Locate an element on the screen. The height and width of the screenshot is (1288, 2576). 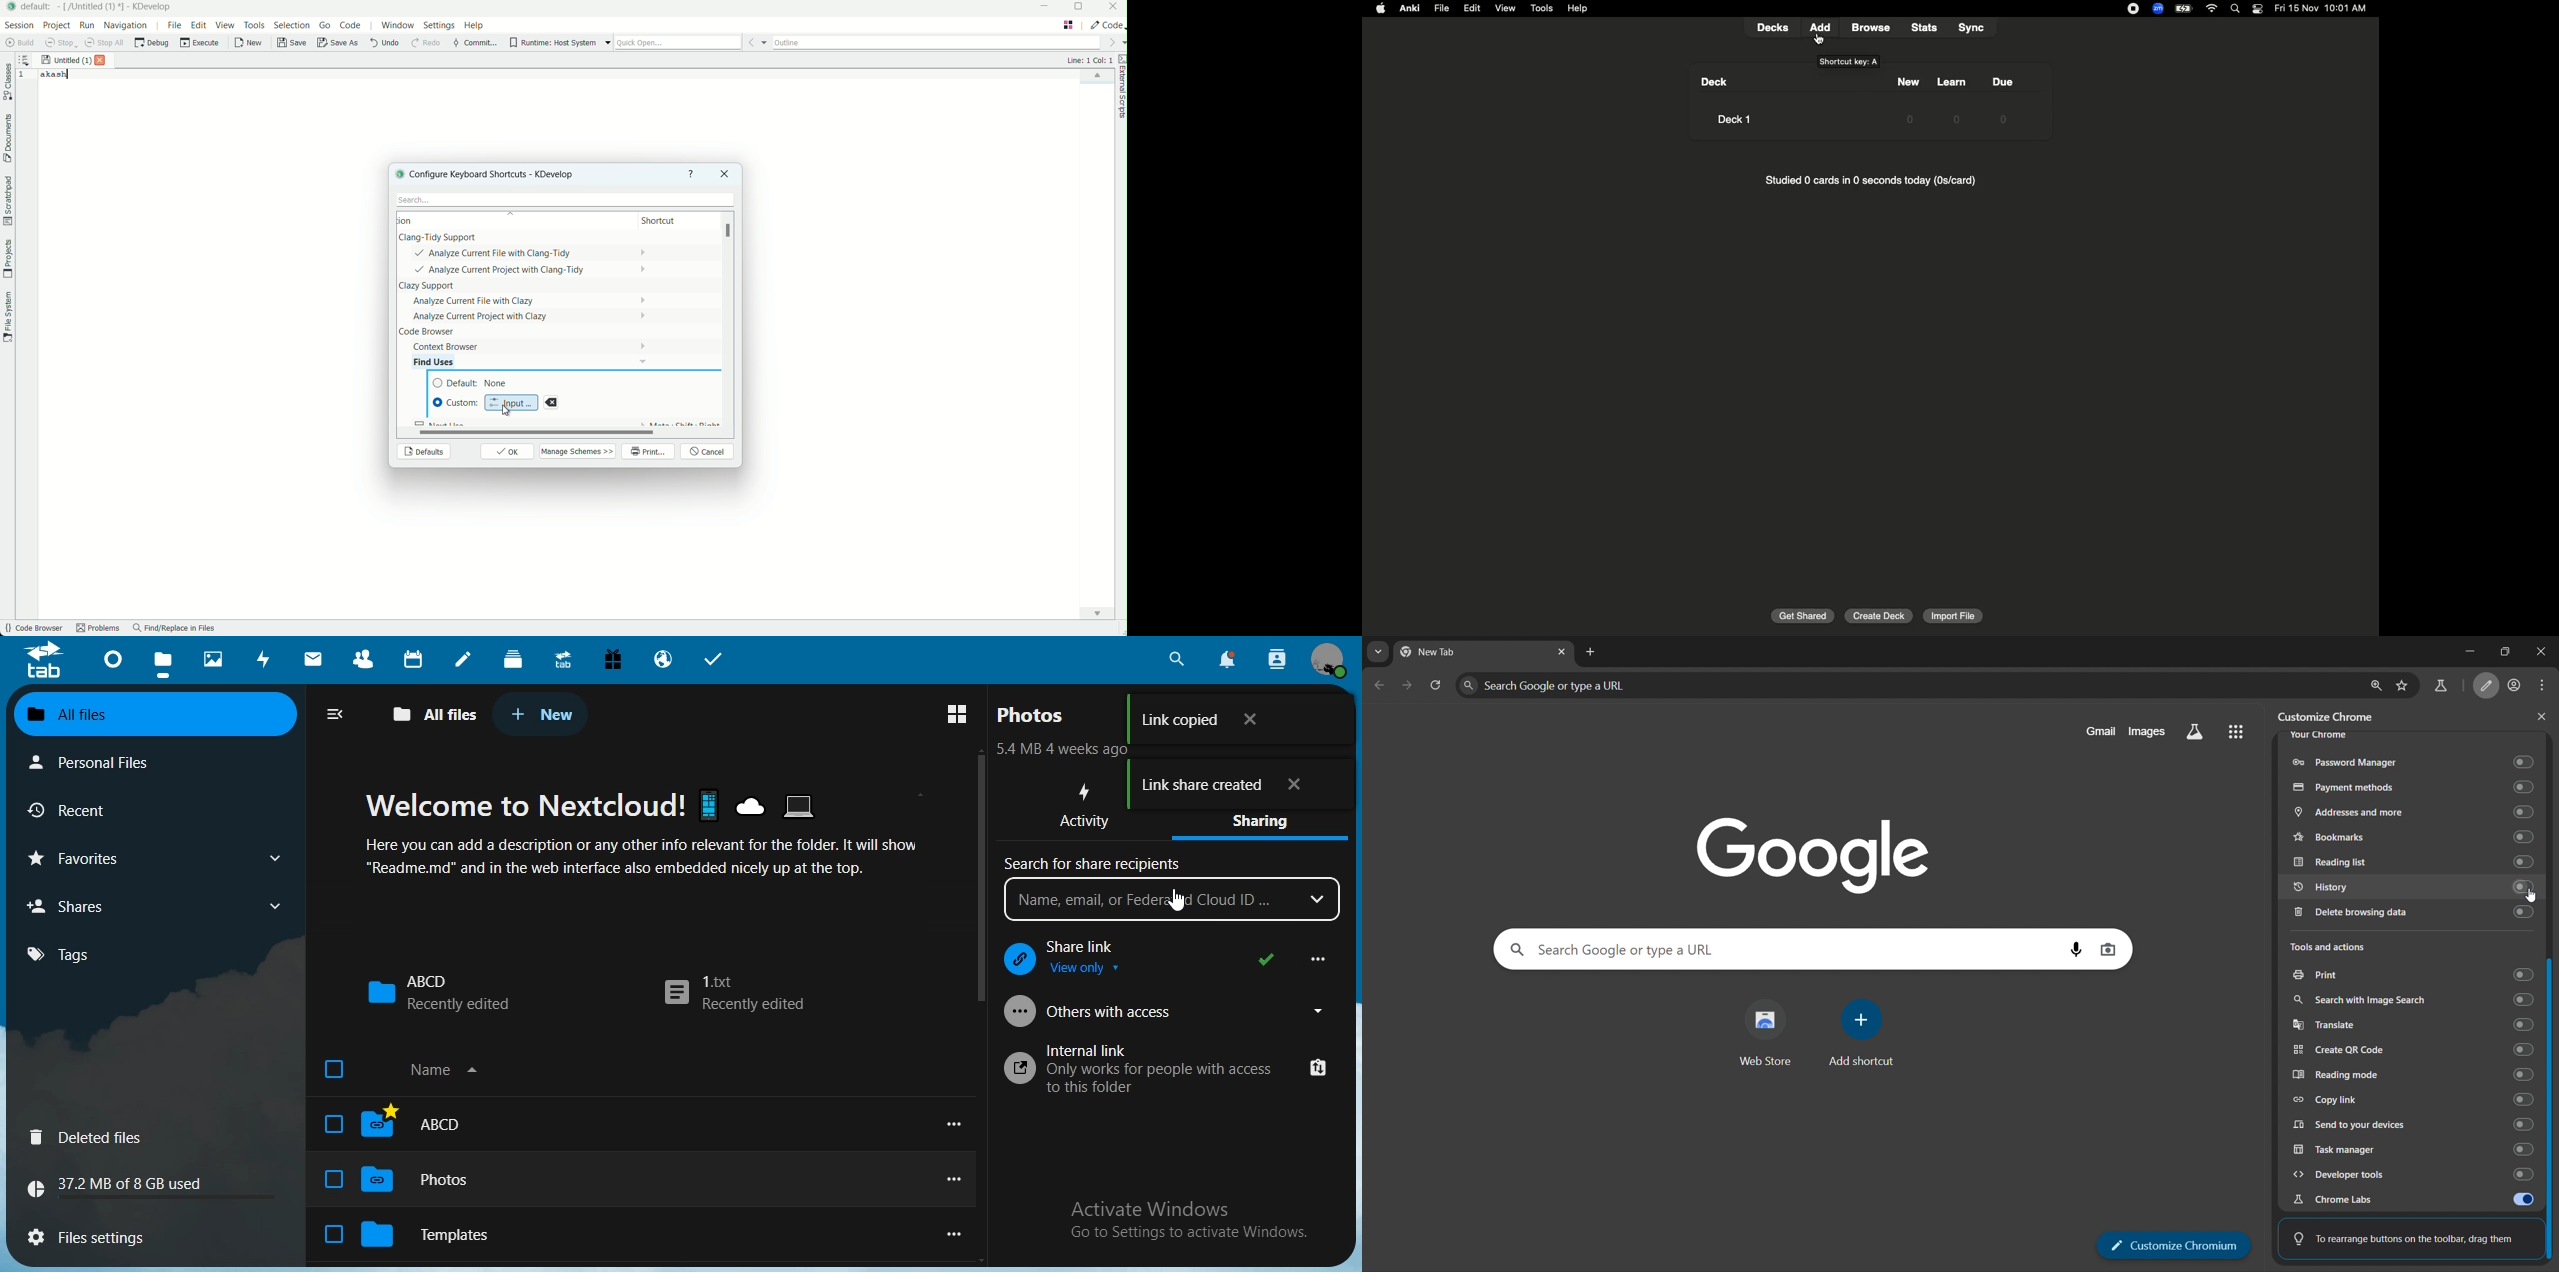
Due is located at coordinates (2006, 100).